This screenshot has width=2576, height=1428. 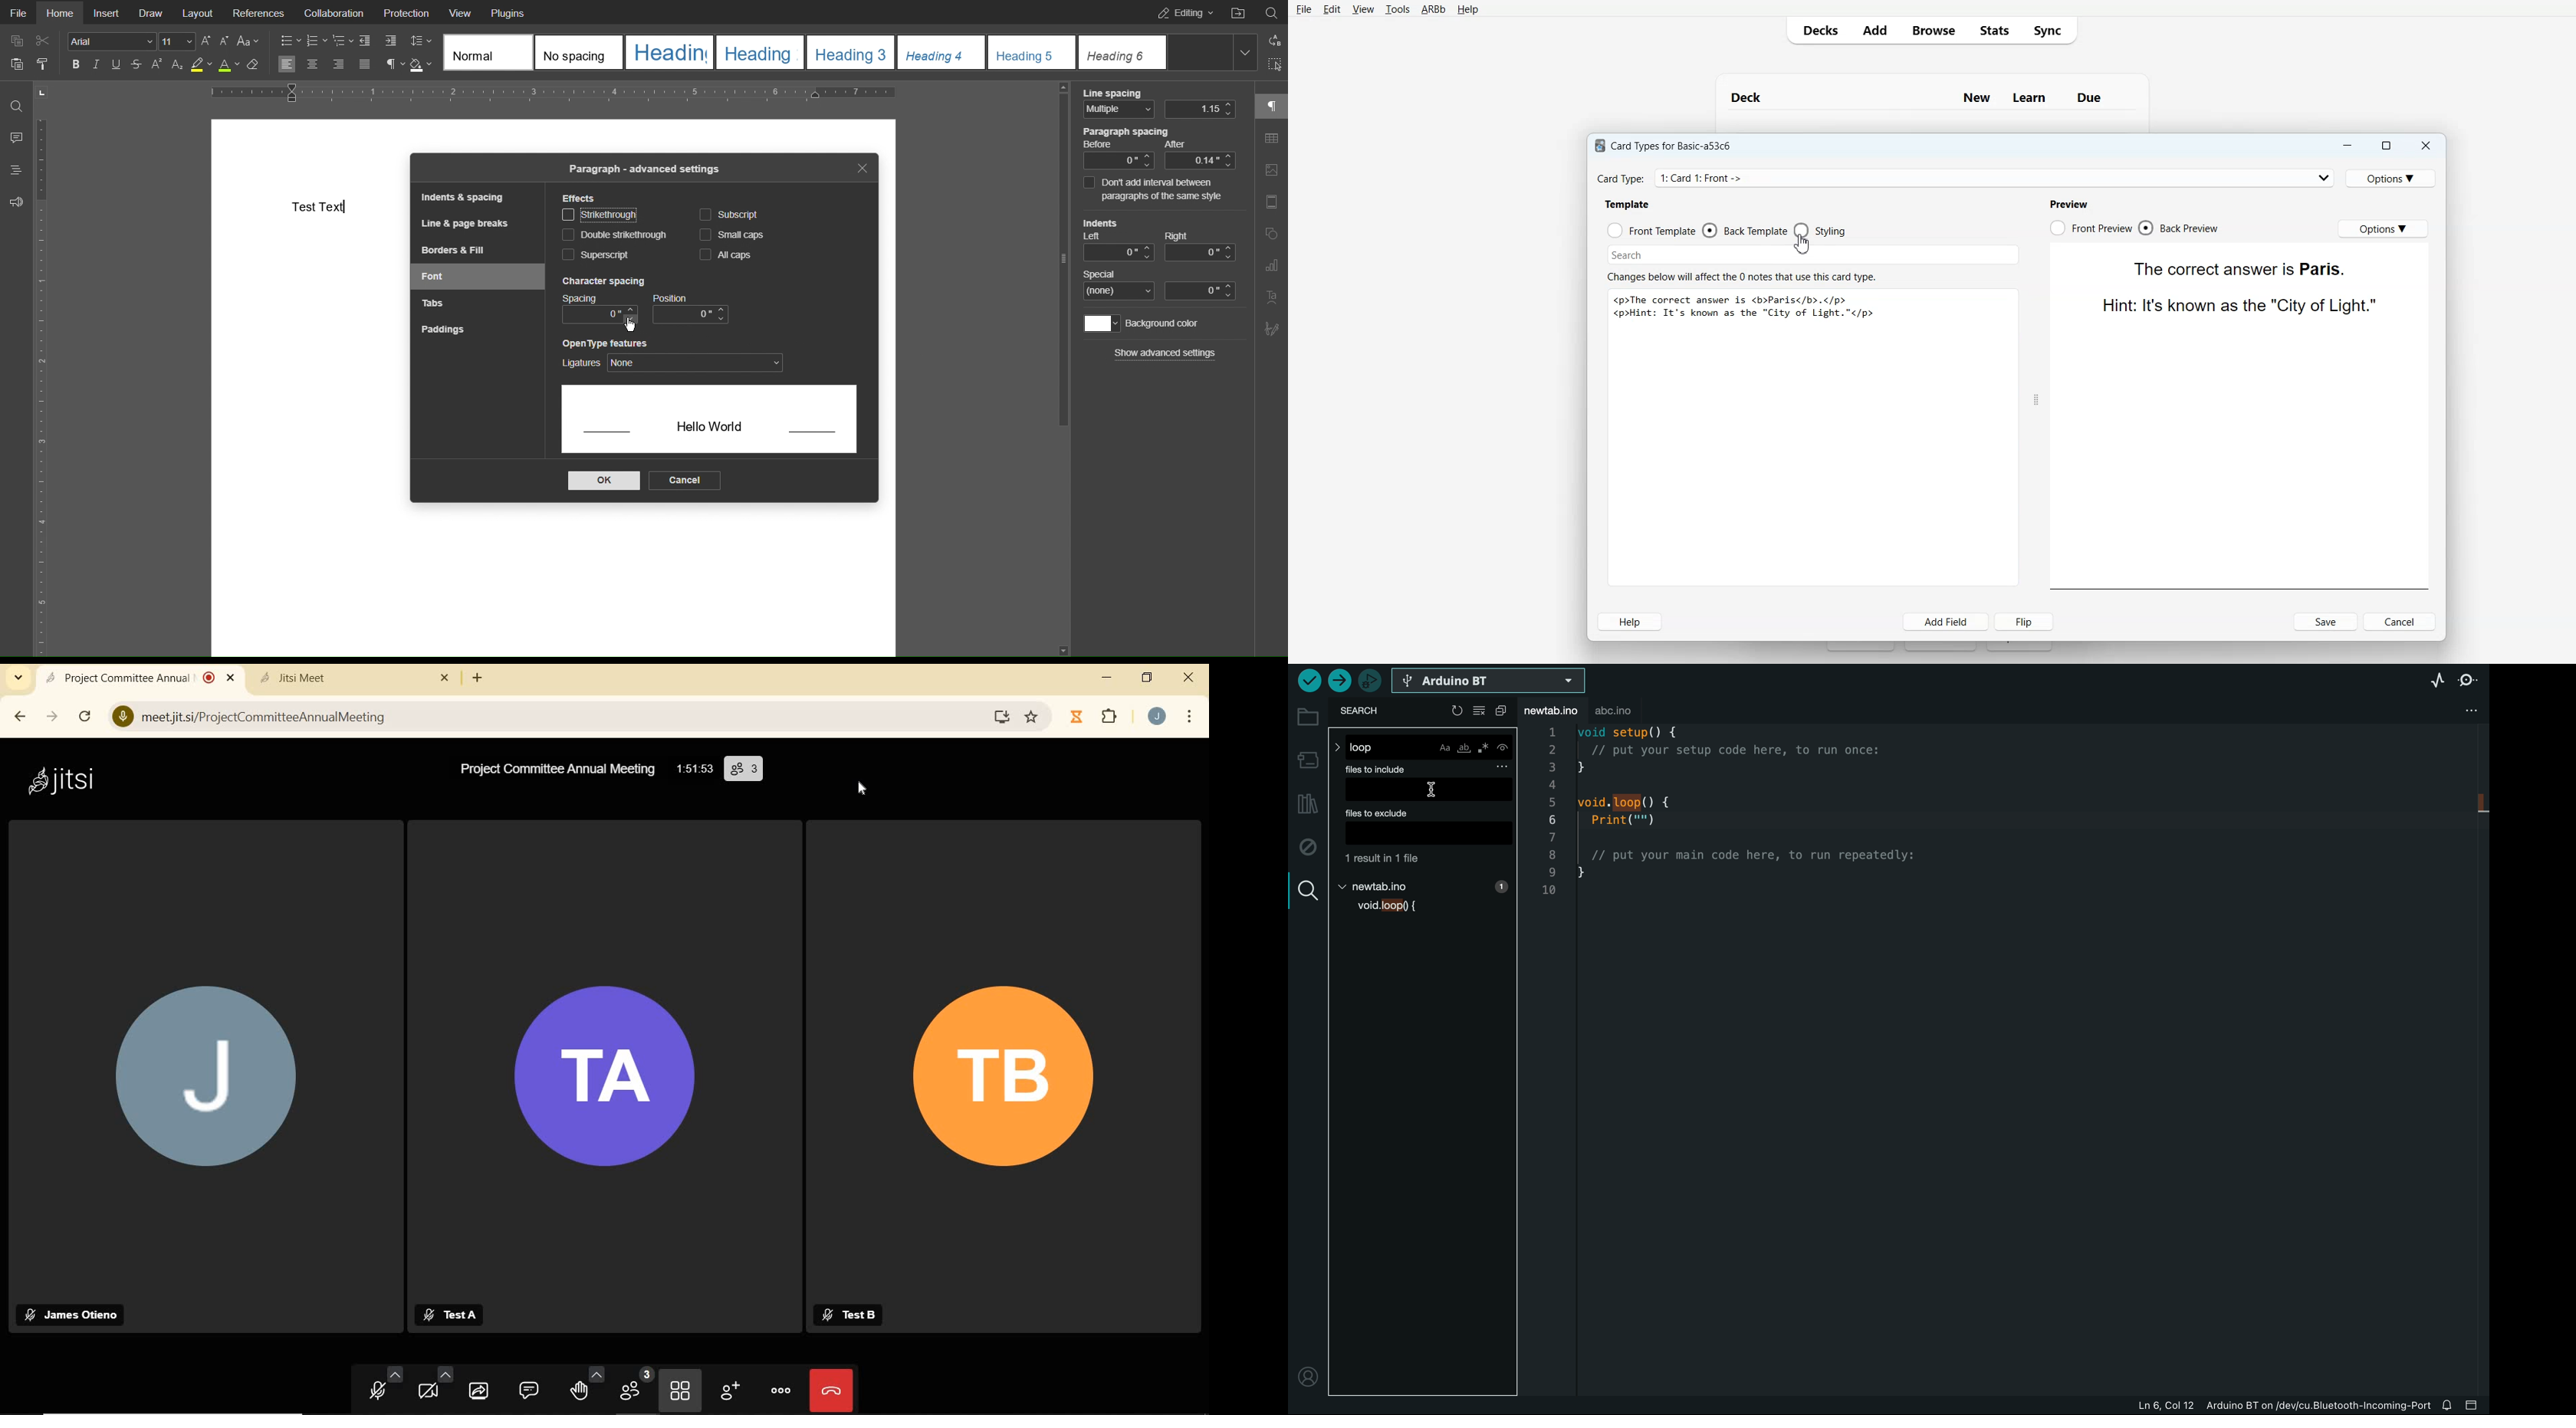 I want to click on Paragraph spacing, so click(x=1159, y=148).